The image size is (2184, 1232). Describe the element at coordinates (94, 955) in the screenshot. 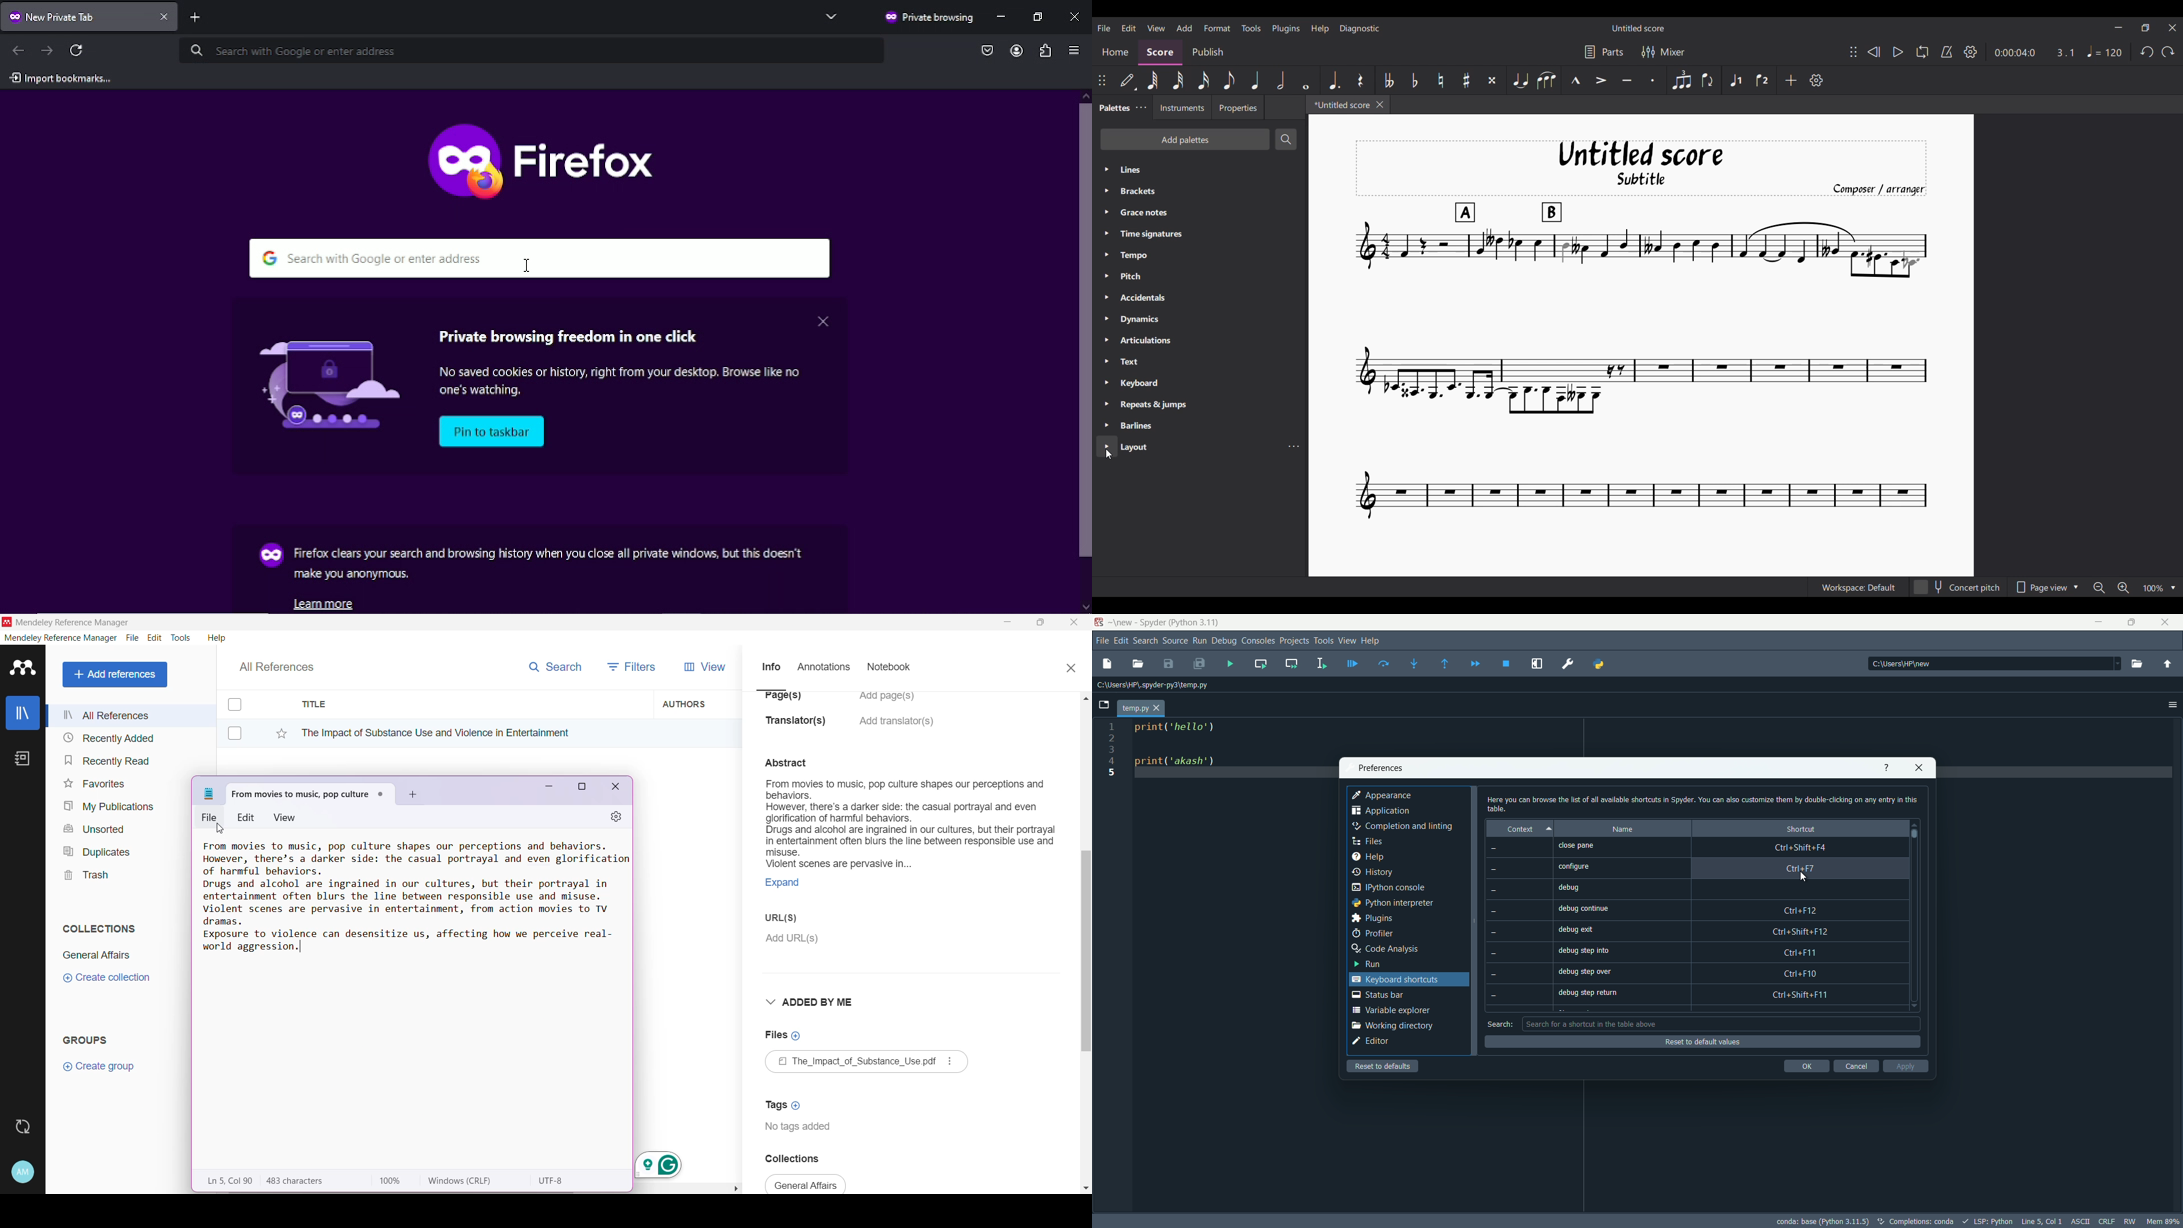

I see `Collection Name` at that location.